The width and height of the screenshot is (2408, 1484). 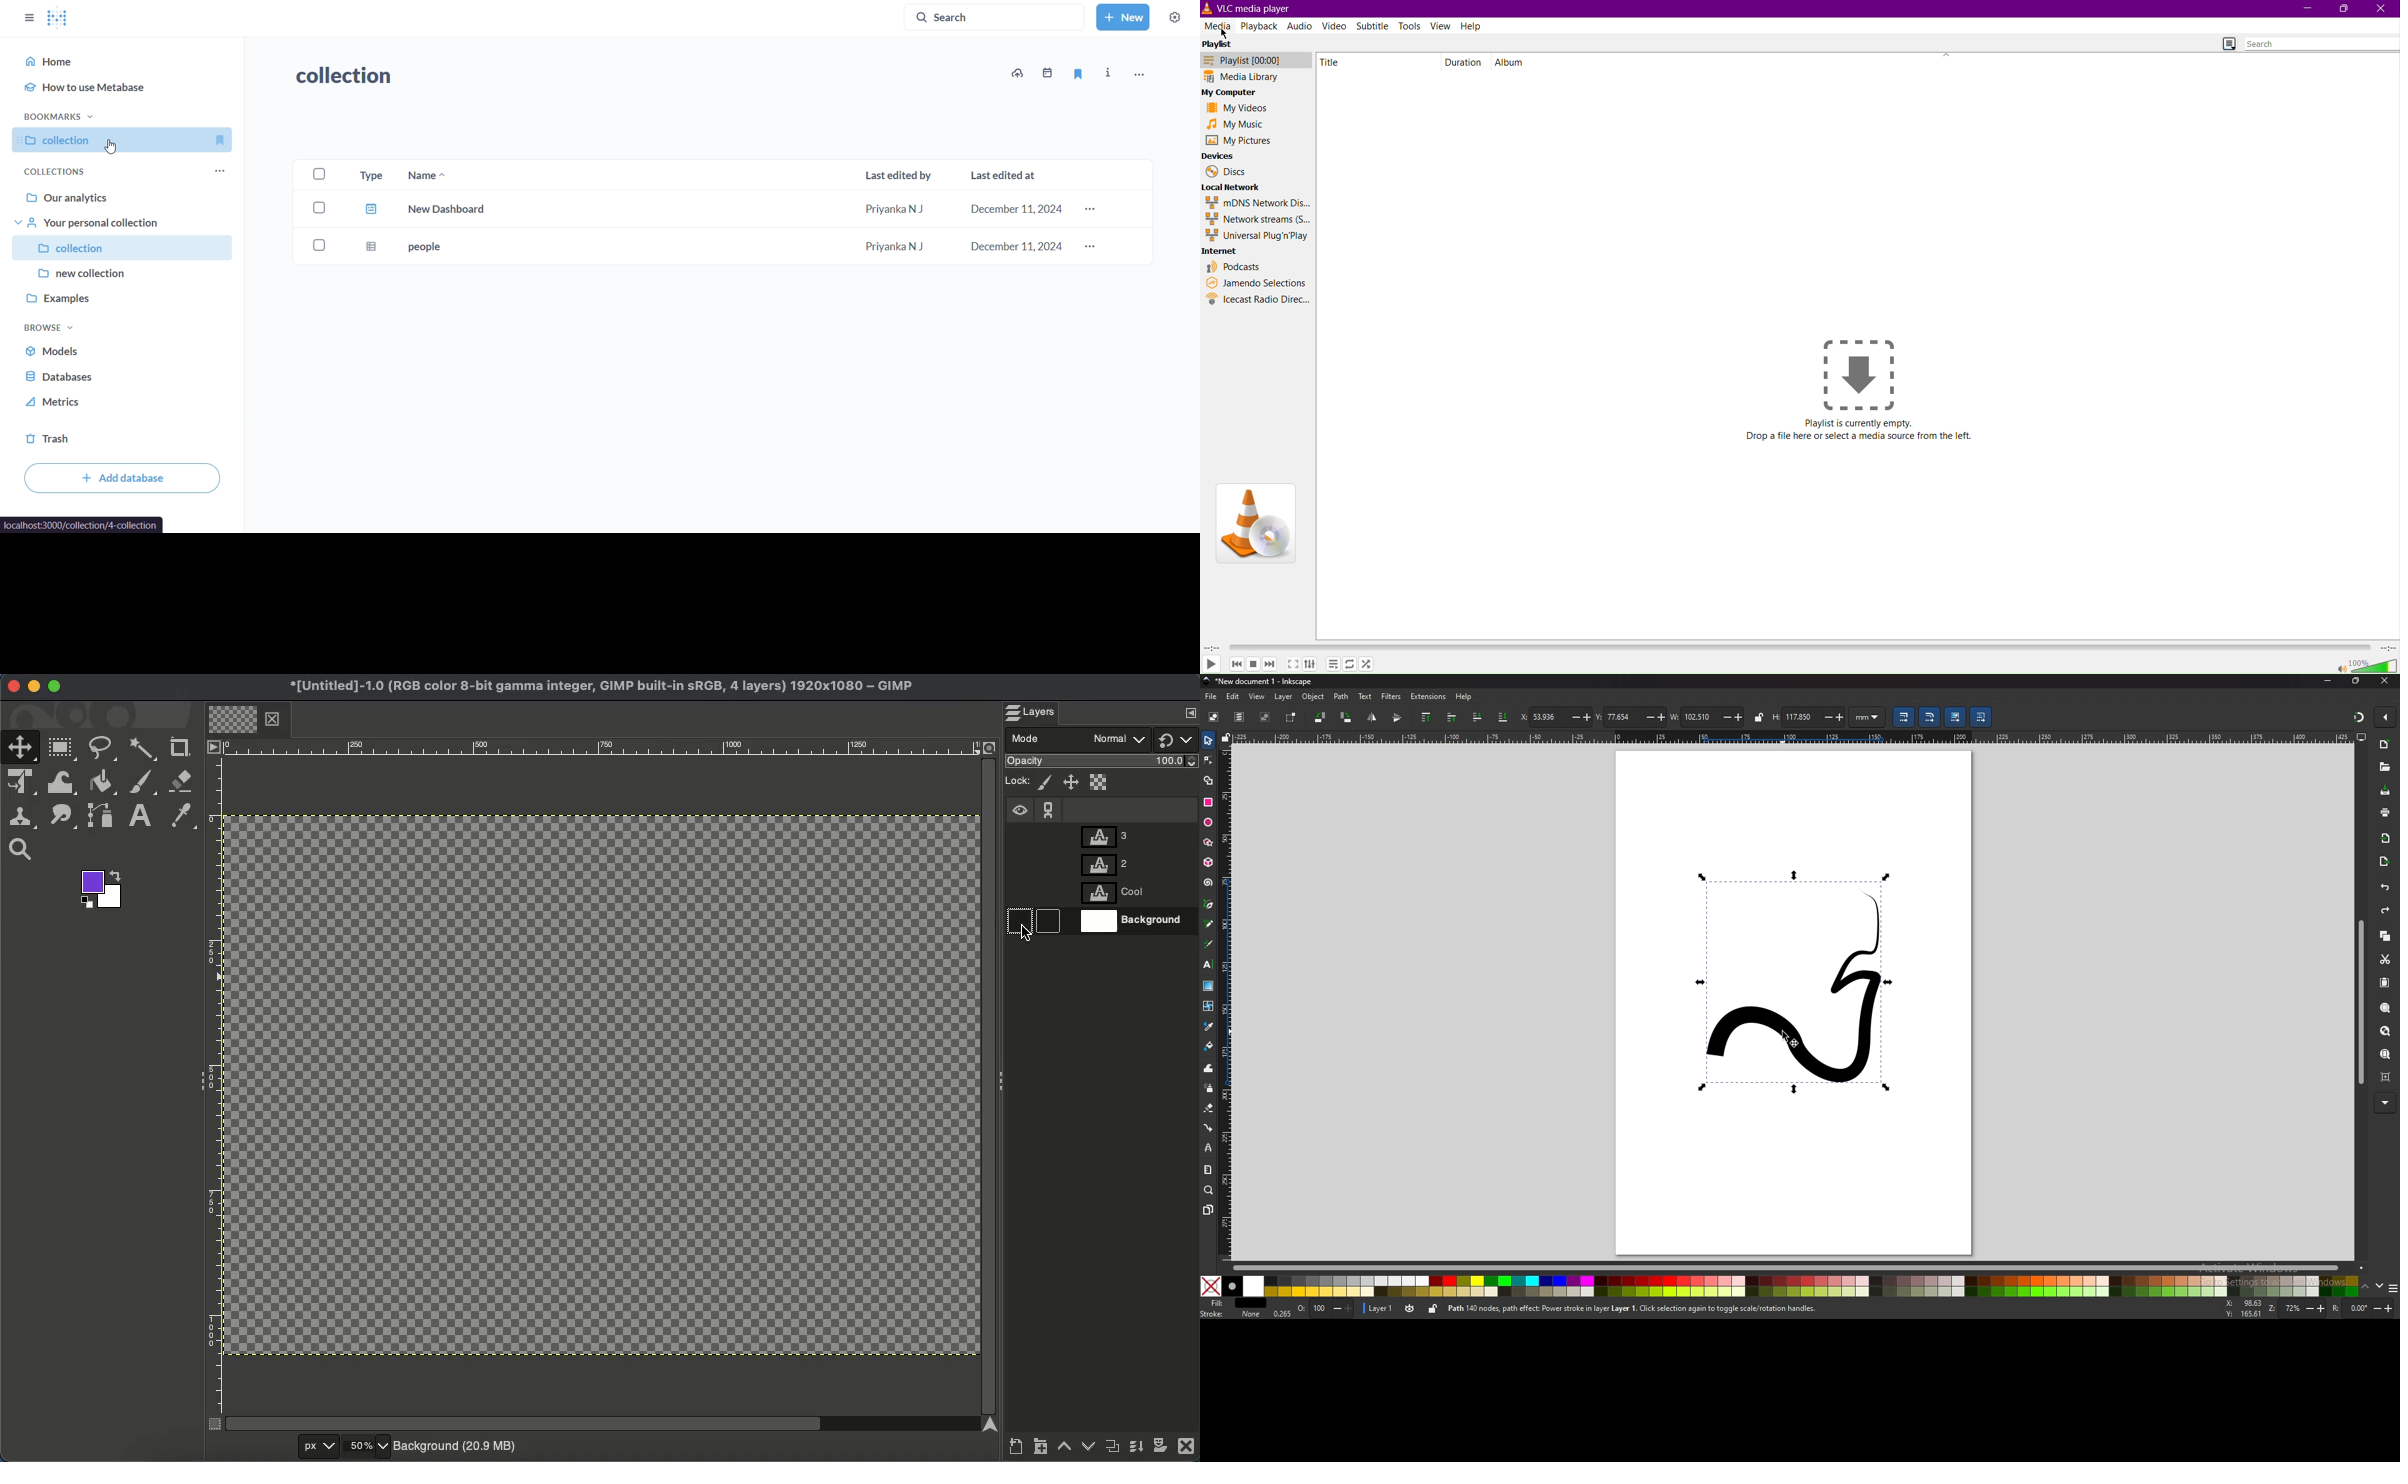 I want to click on My Pictures, so click(x=1238, y=141).